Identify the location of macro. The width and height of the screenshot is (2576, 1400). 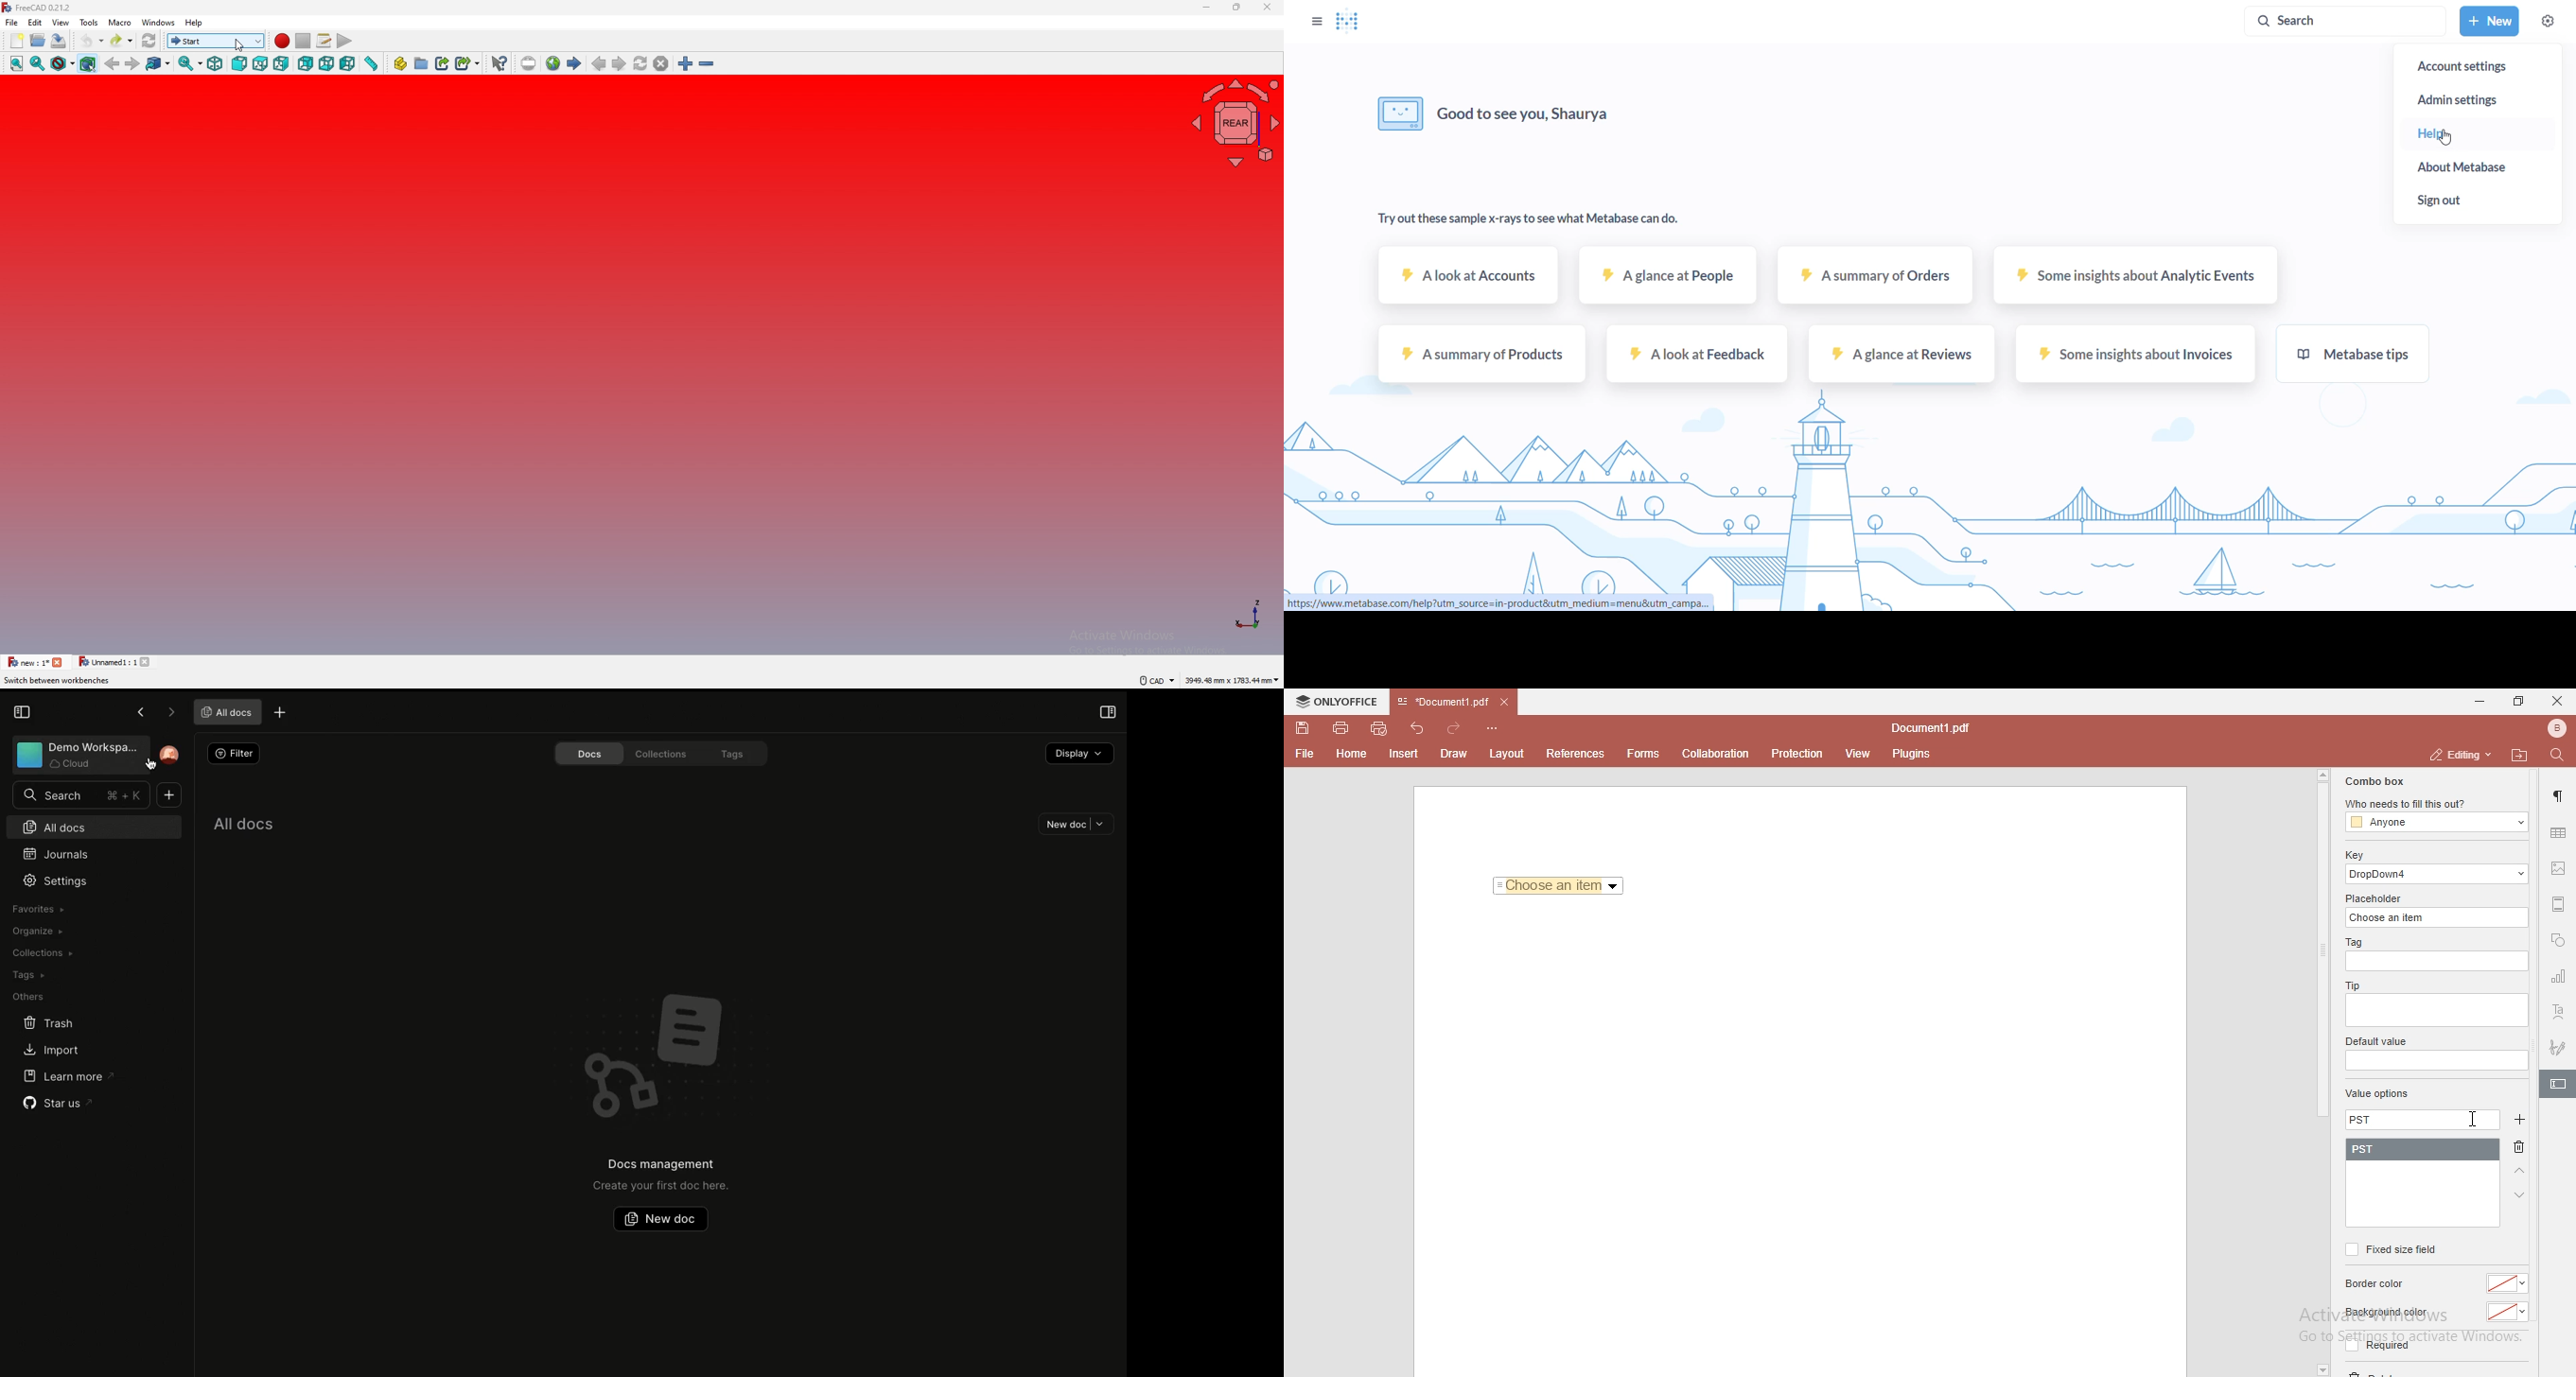
(120, 21).